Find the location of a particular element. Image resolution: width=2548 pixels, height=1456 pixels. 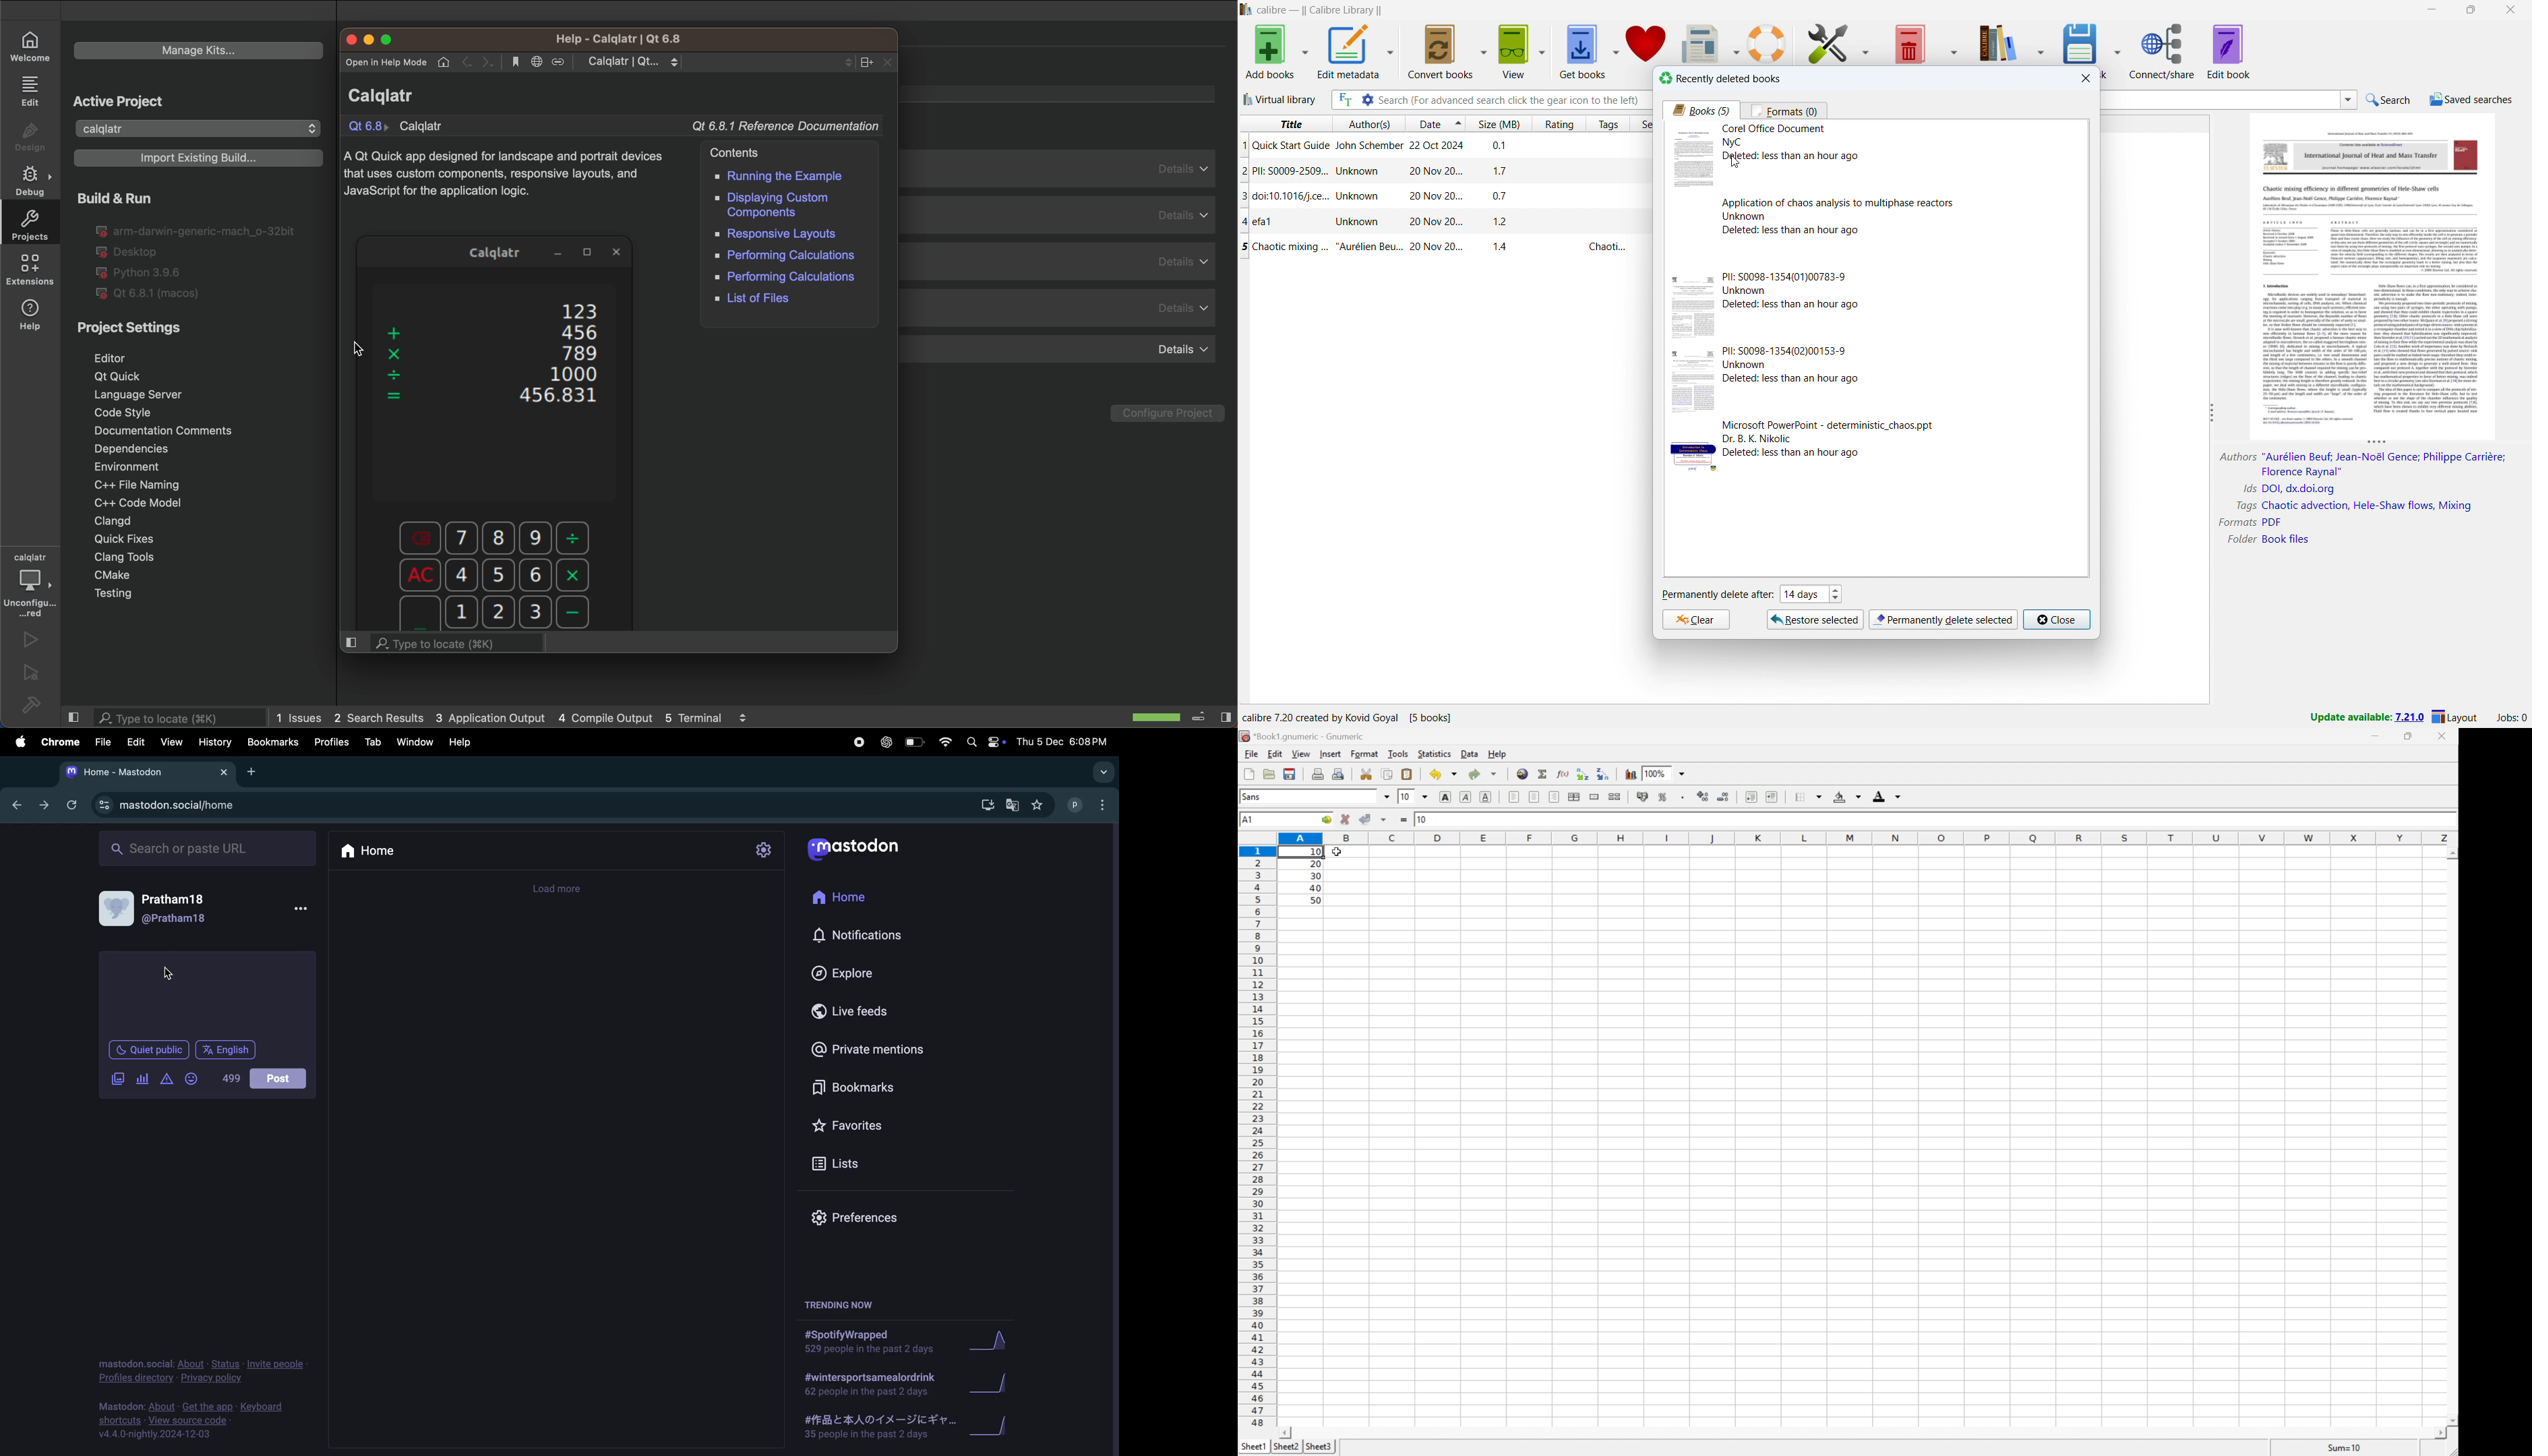

Align Left is located at coordinates (1513, 796).